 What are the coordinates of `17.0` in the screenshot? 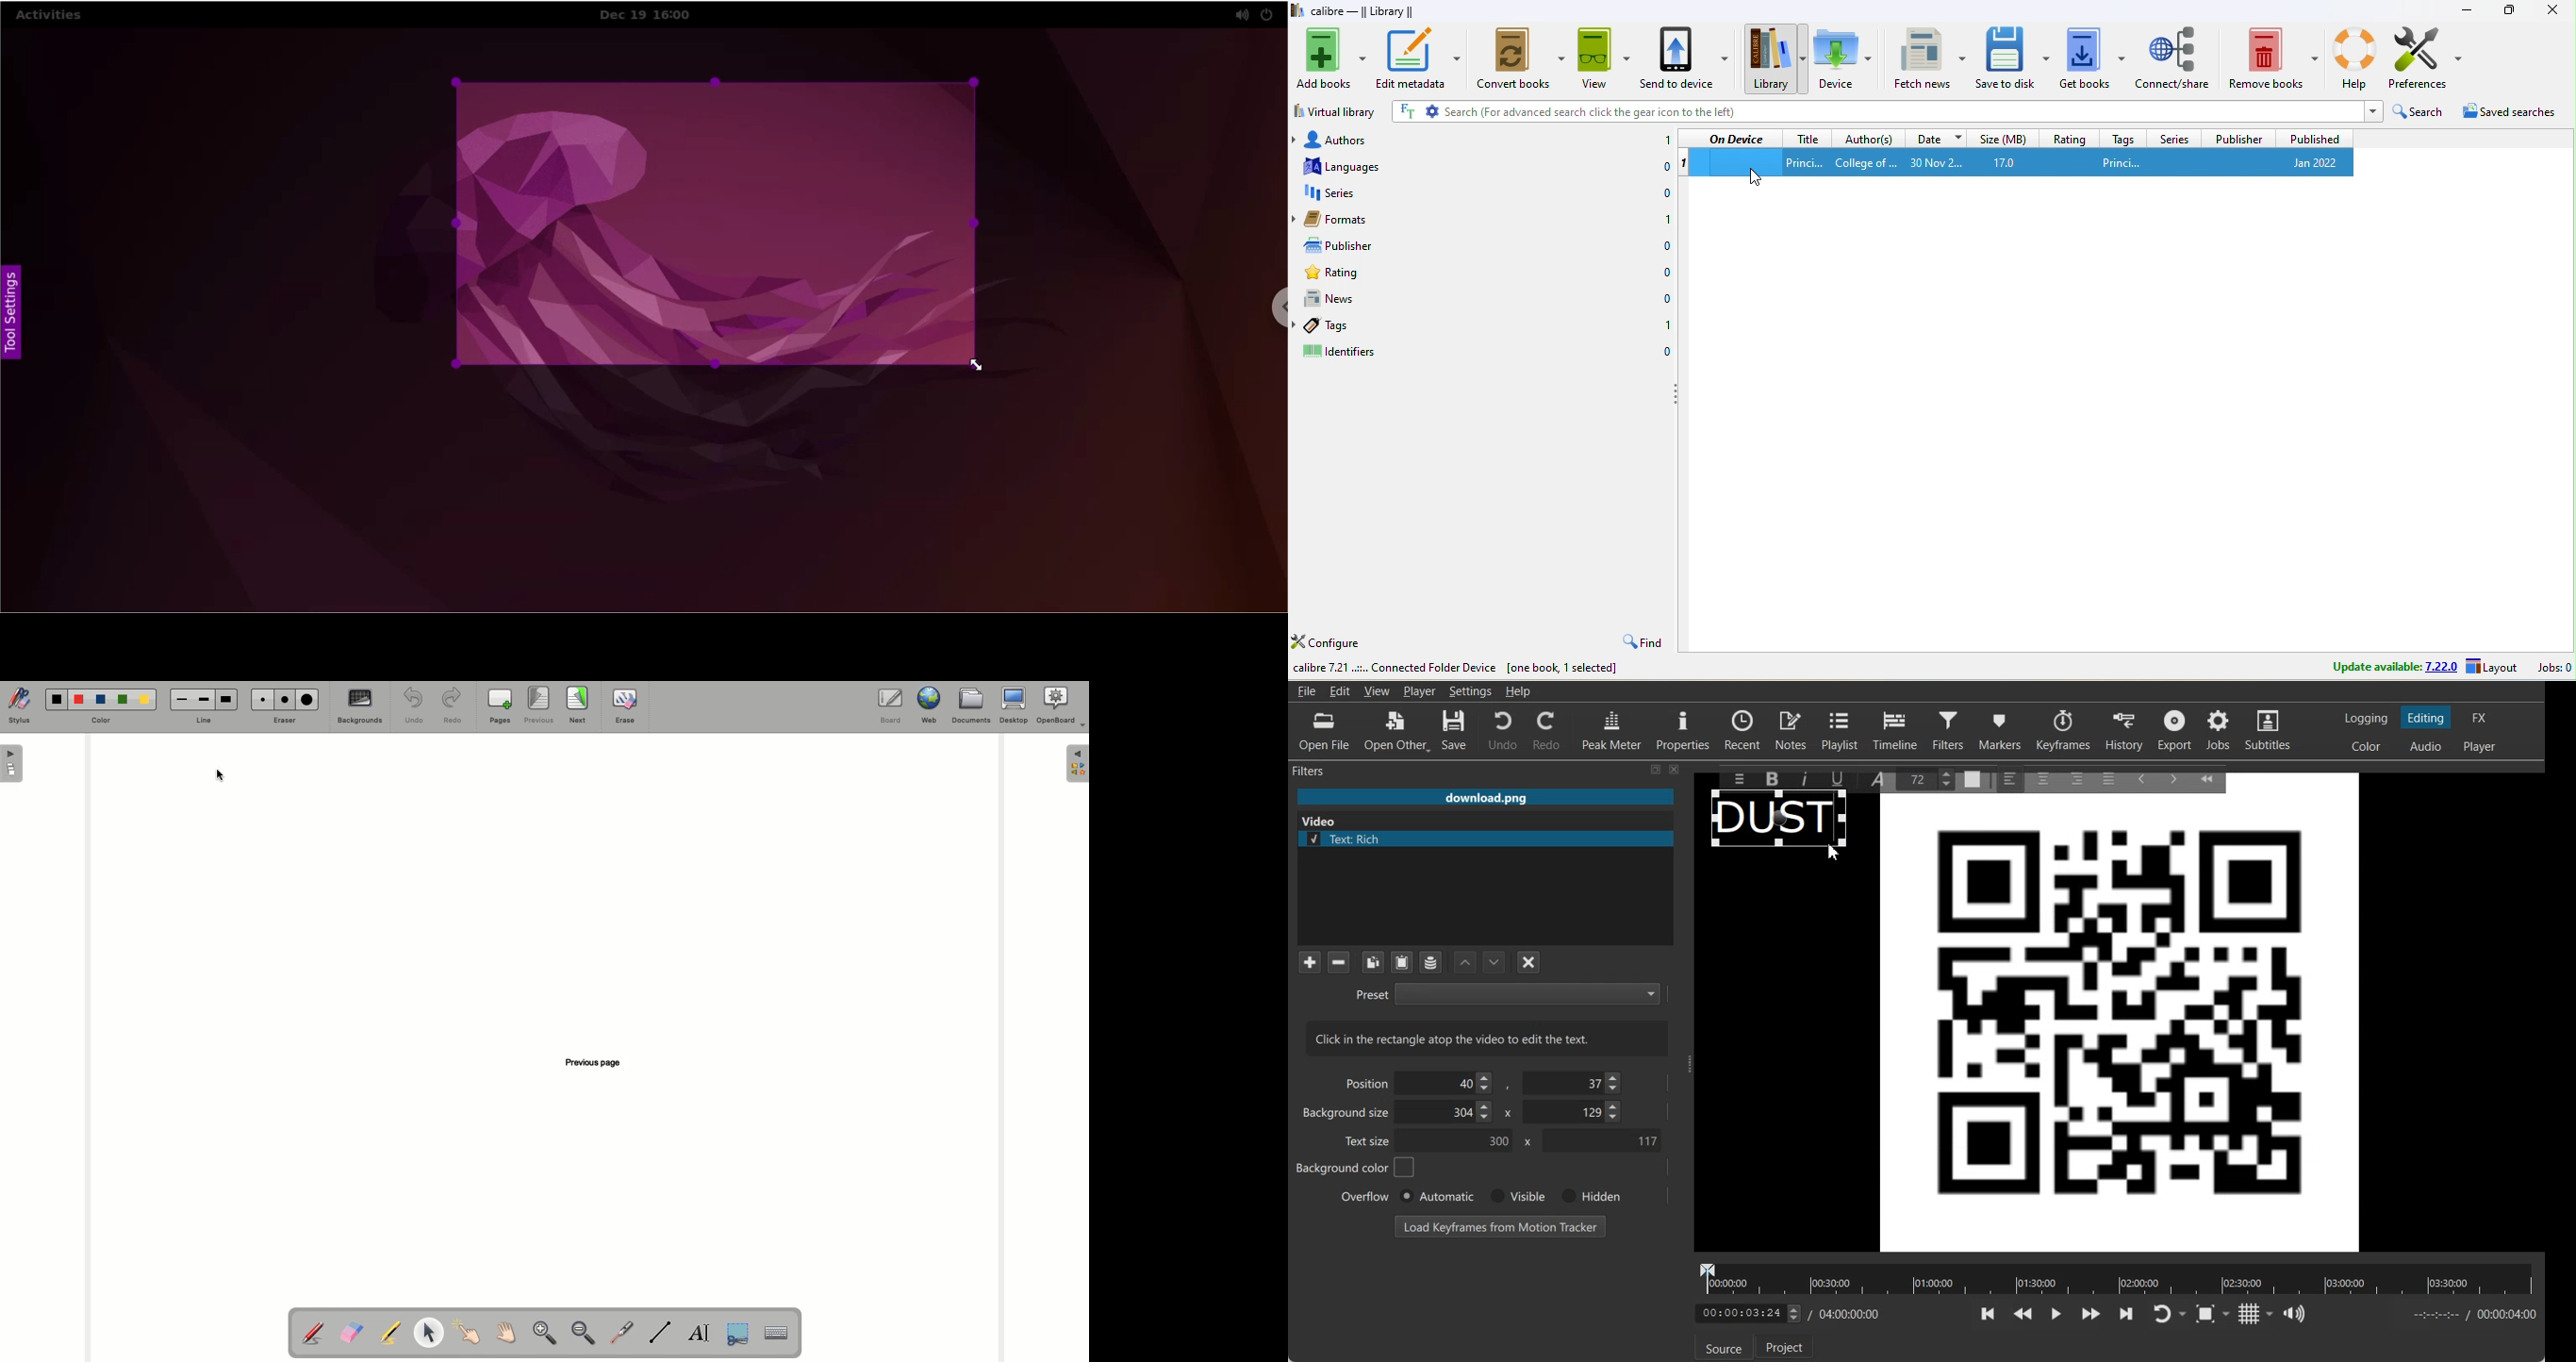 It's located at (2017, 162).